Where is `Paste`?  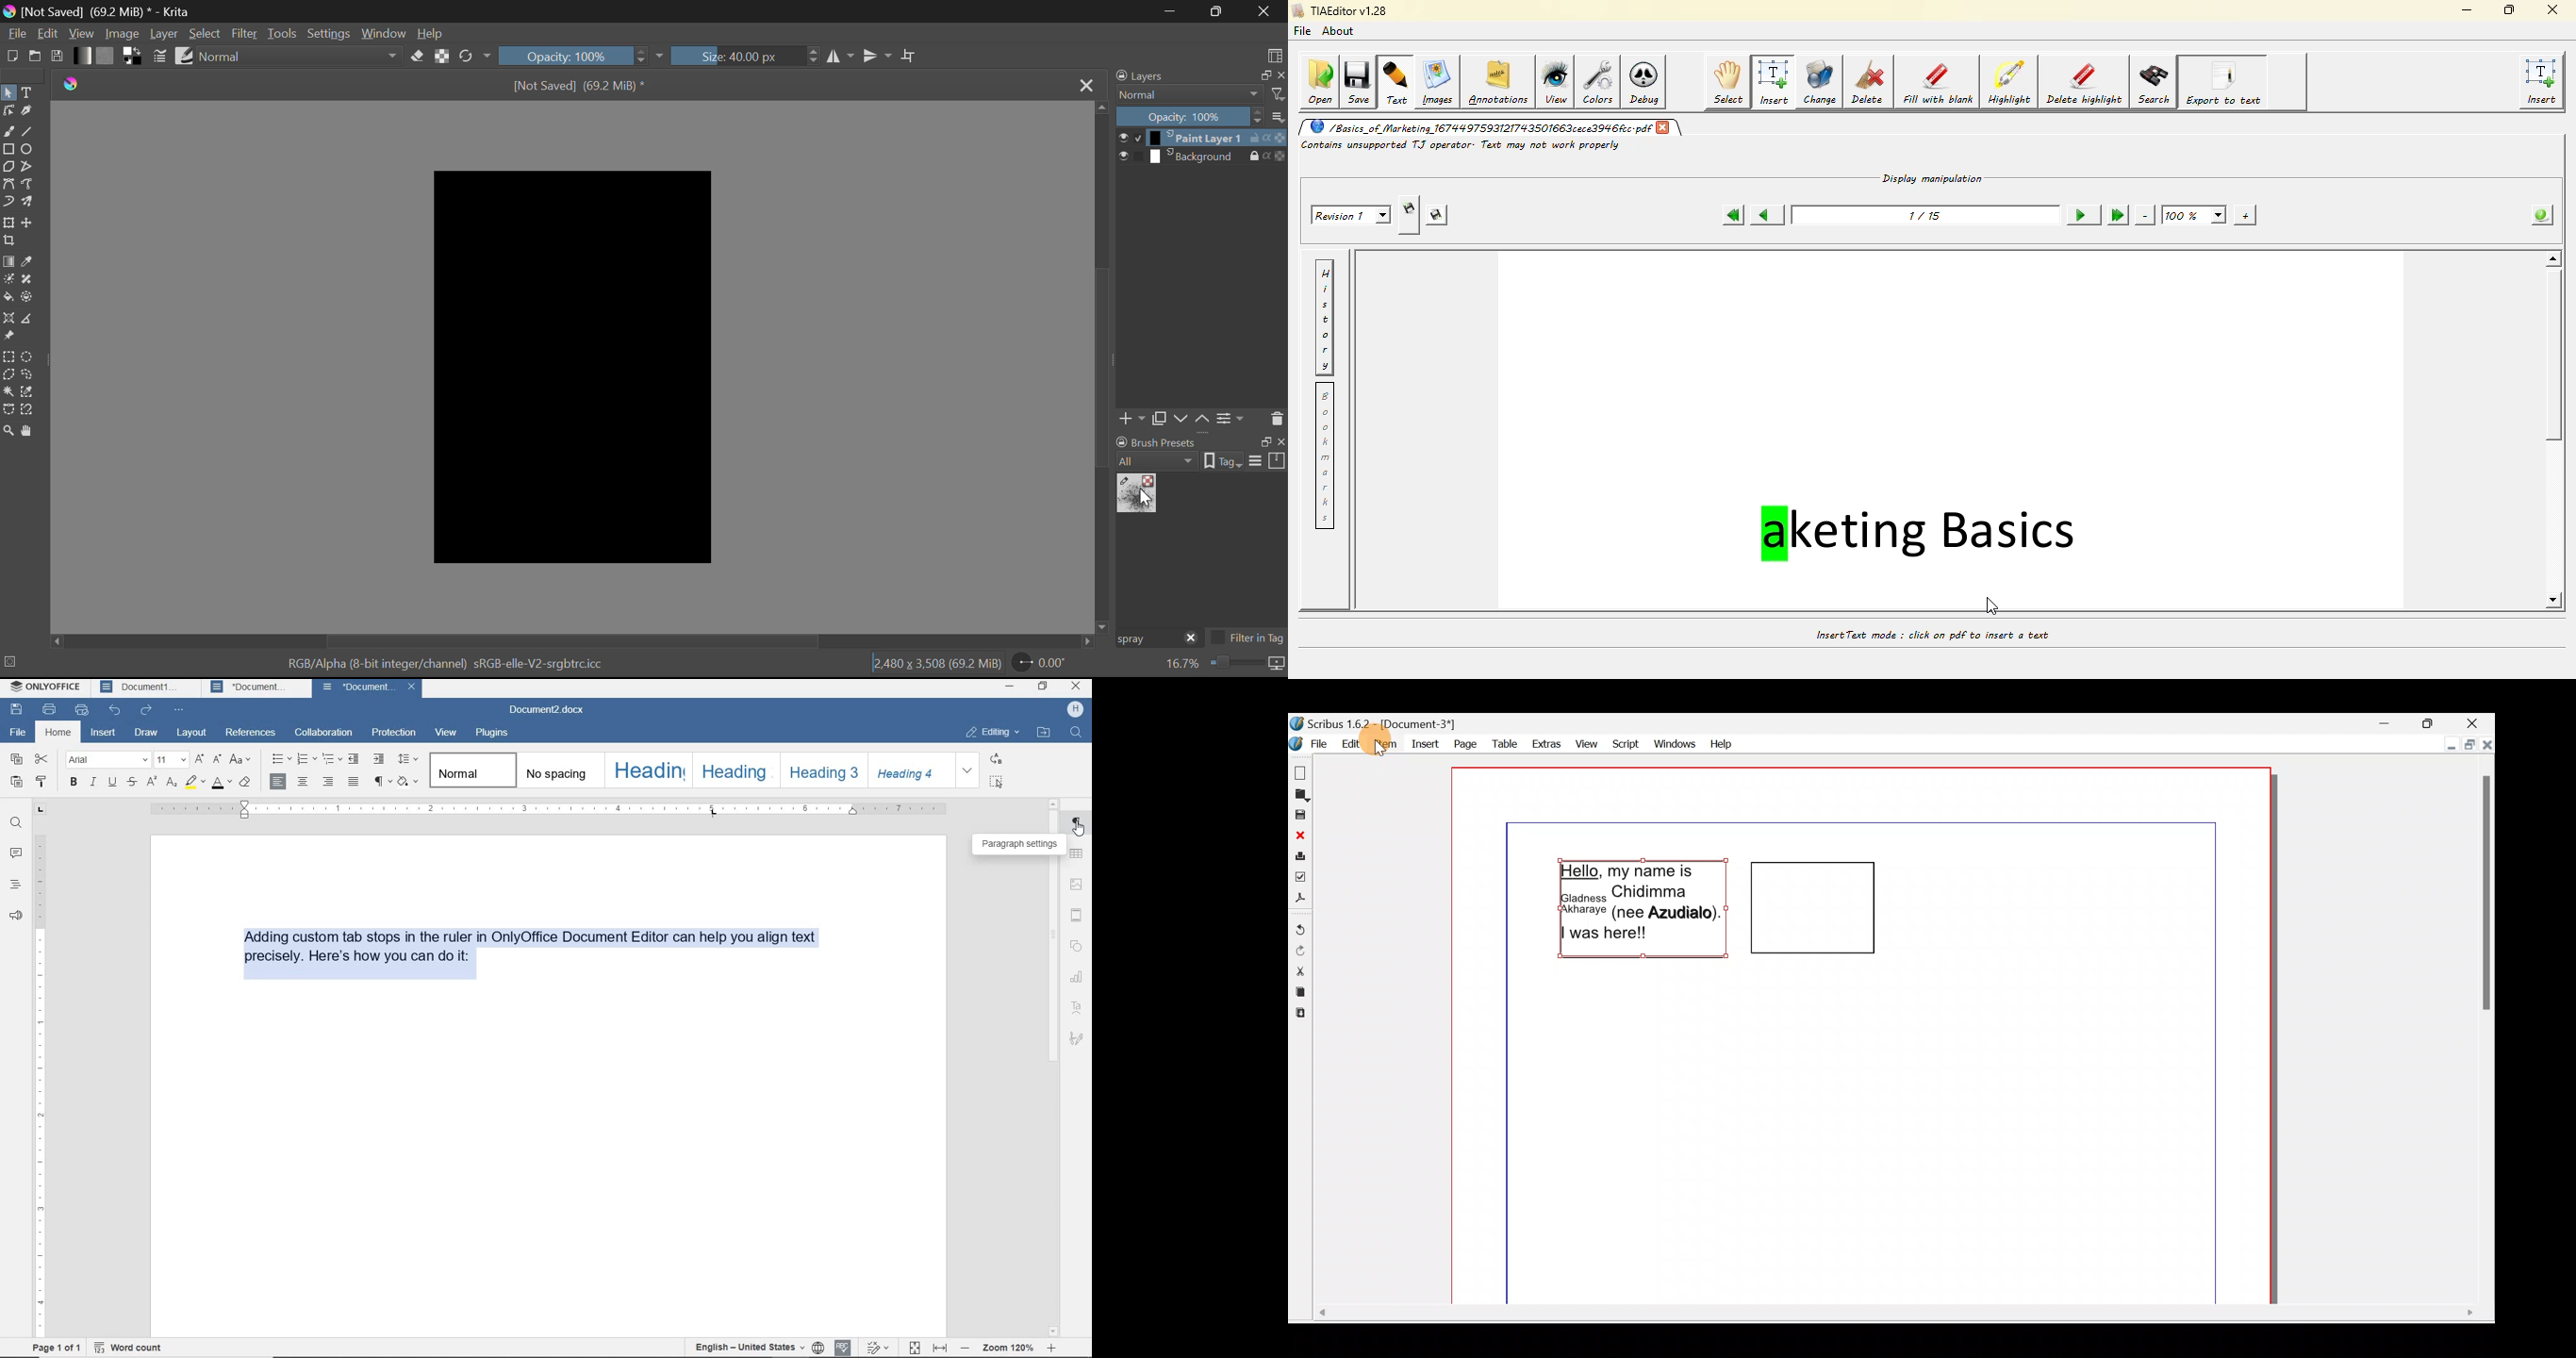
Paste is located at coordinates (1301, 1016).